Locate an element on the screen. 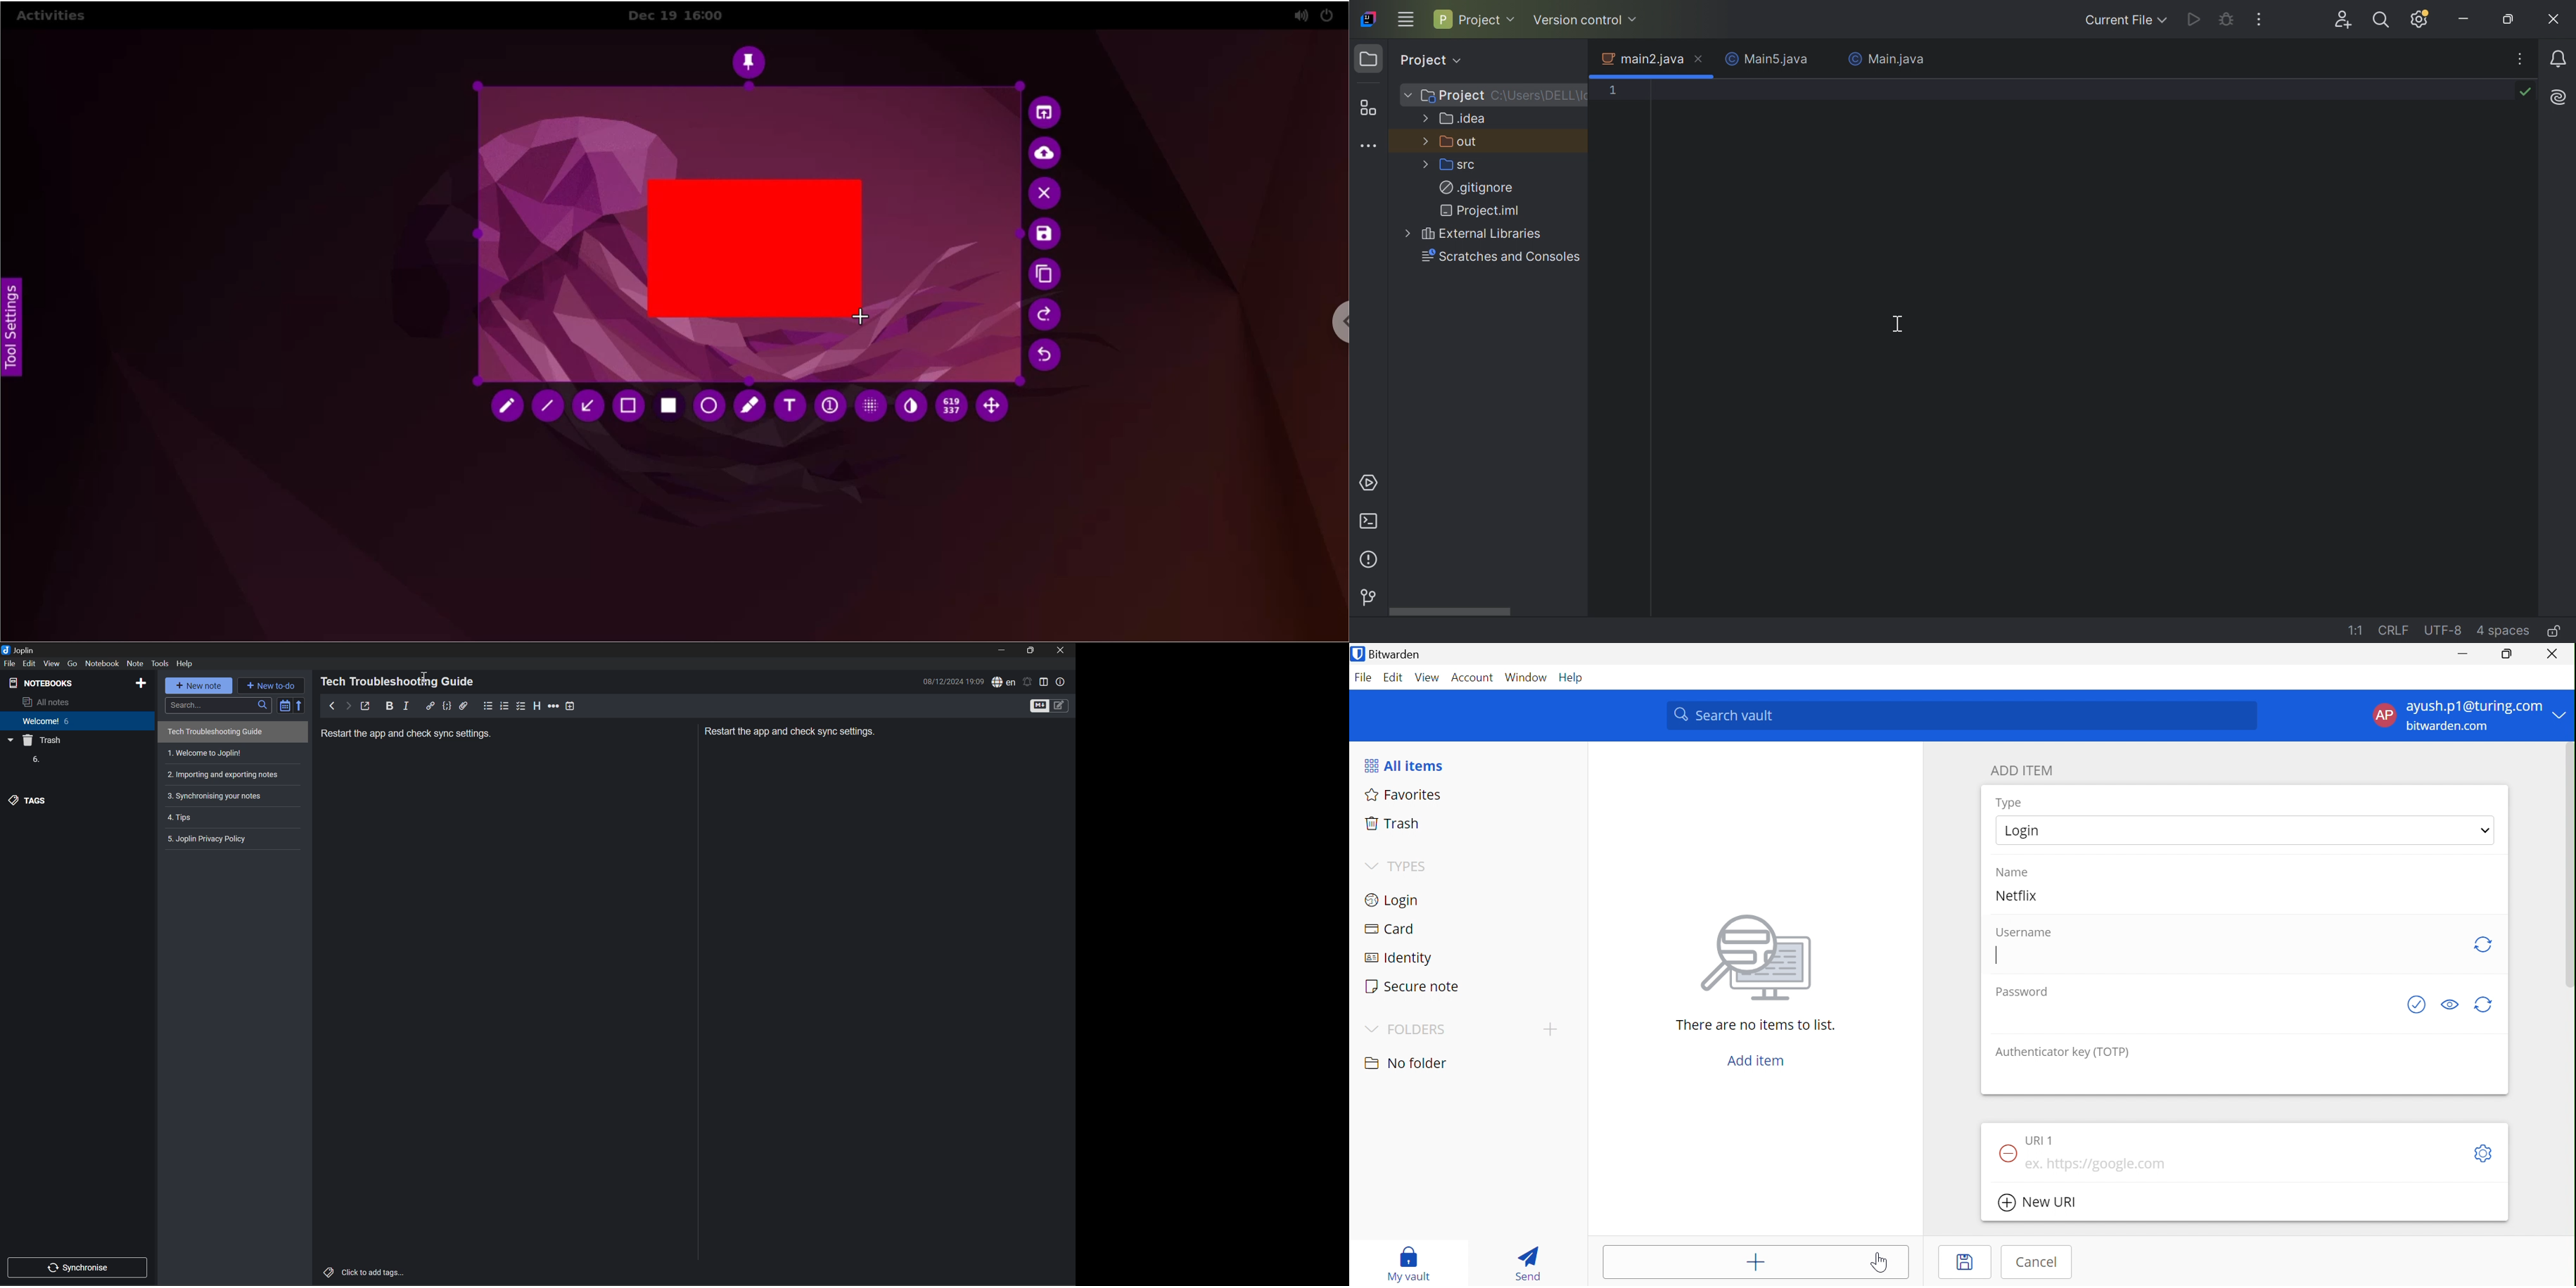 The image size is (2576, 1288). Trash is located at coordinates (1391, 823).